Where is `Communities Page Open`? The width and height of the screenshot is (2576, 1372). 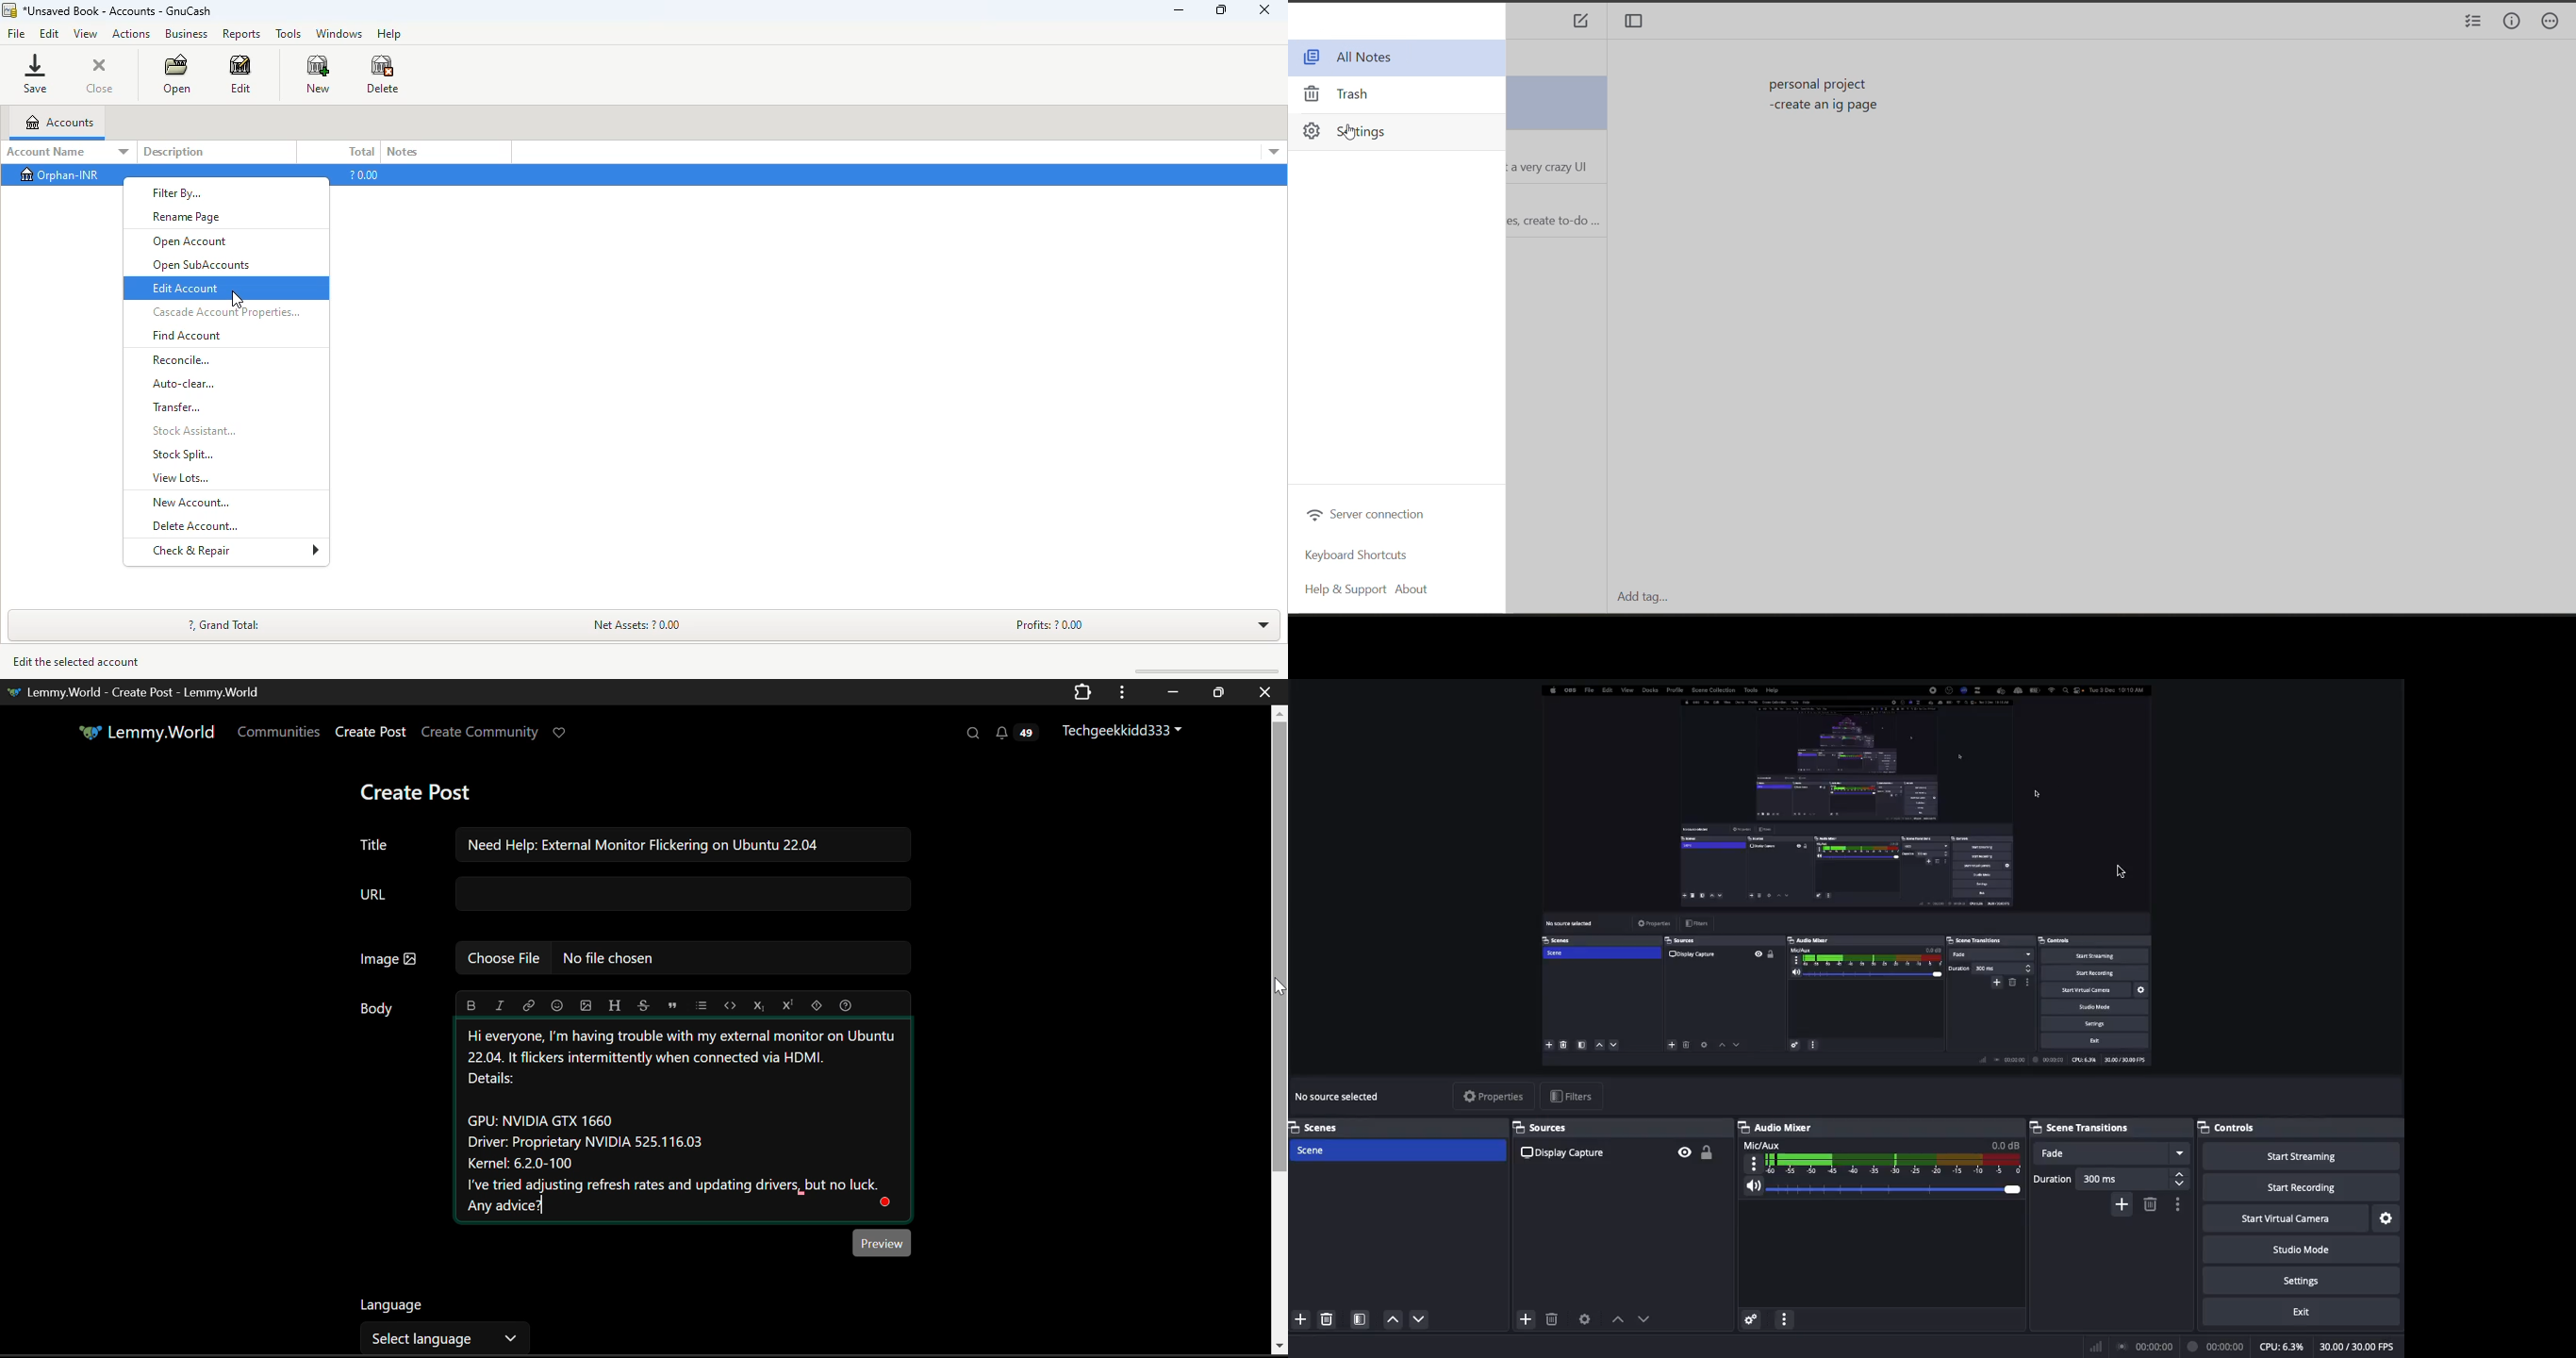
Communities Page Open is located at coordinates (280, 731).